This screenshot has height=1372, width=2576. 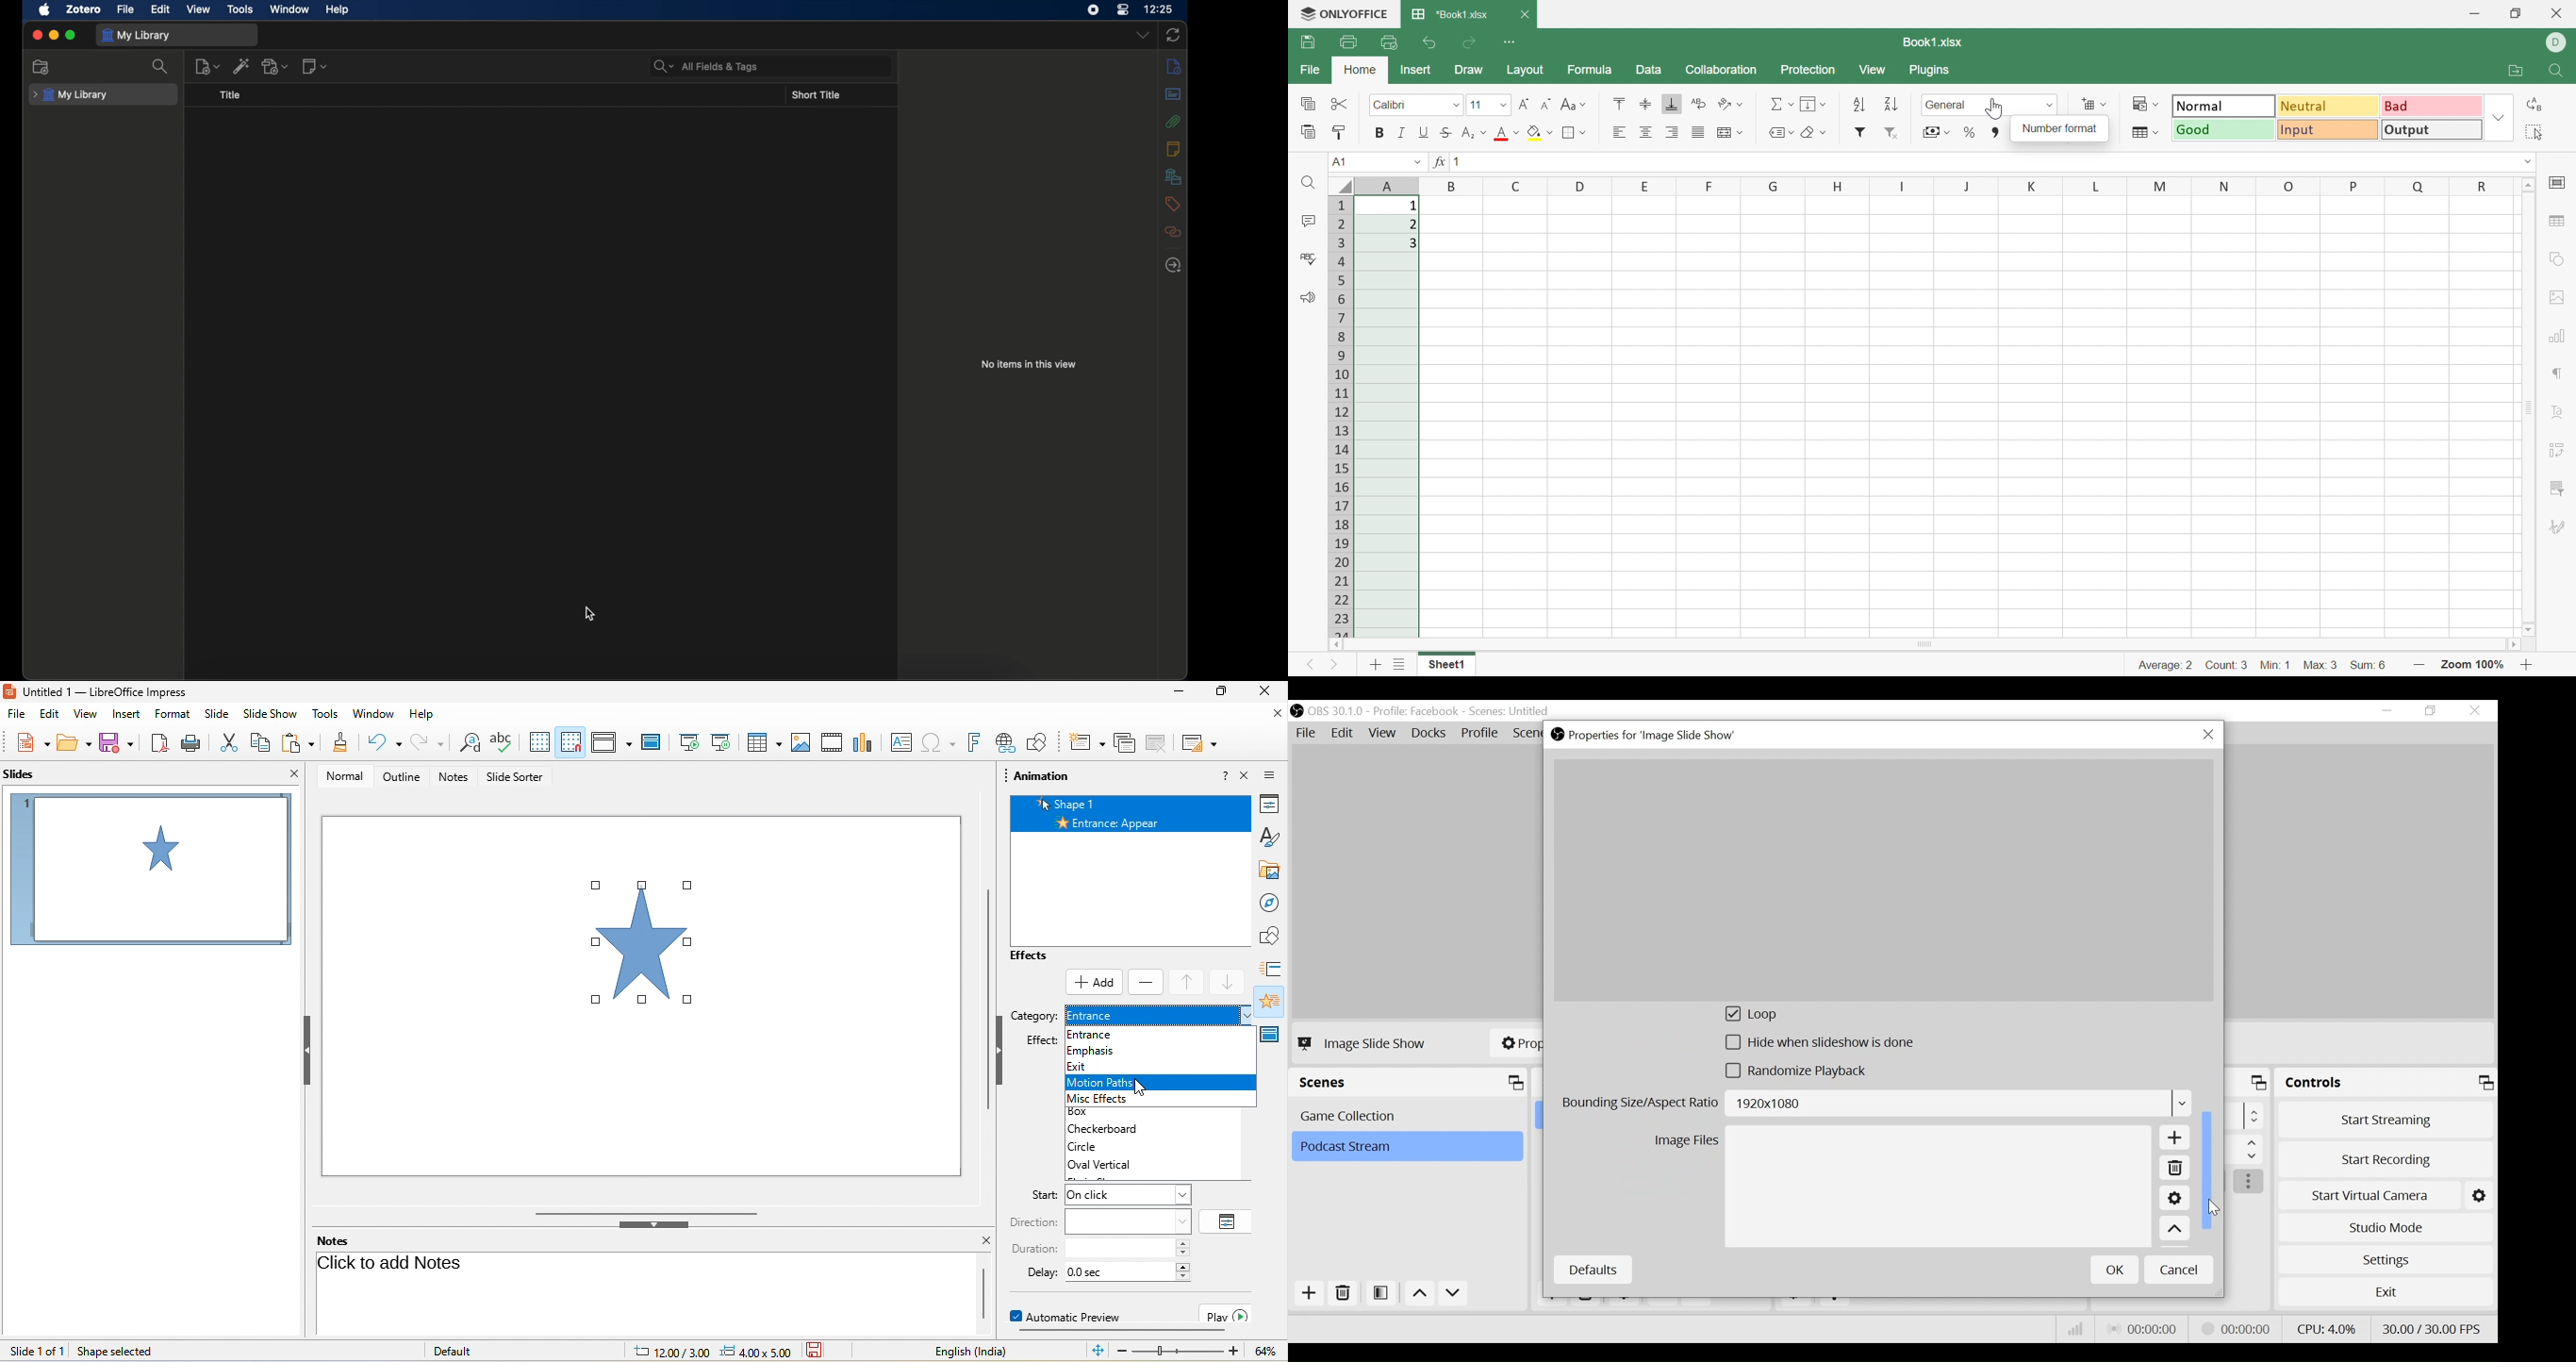 What do you see at coordinates (1274, 871) in the screenshot?
I see `gallery` at bounding box center [1274, 871].